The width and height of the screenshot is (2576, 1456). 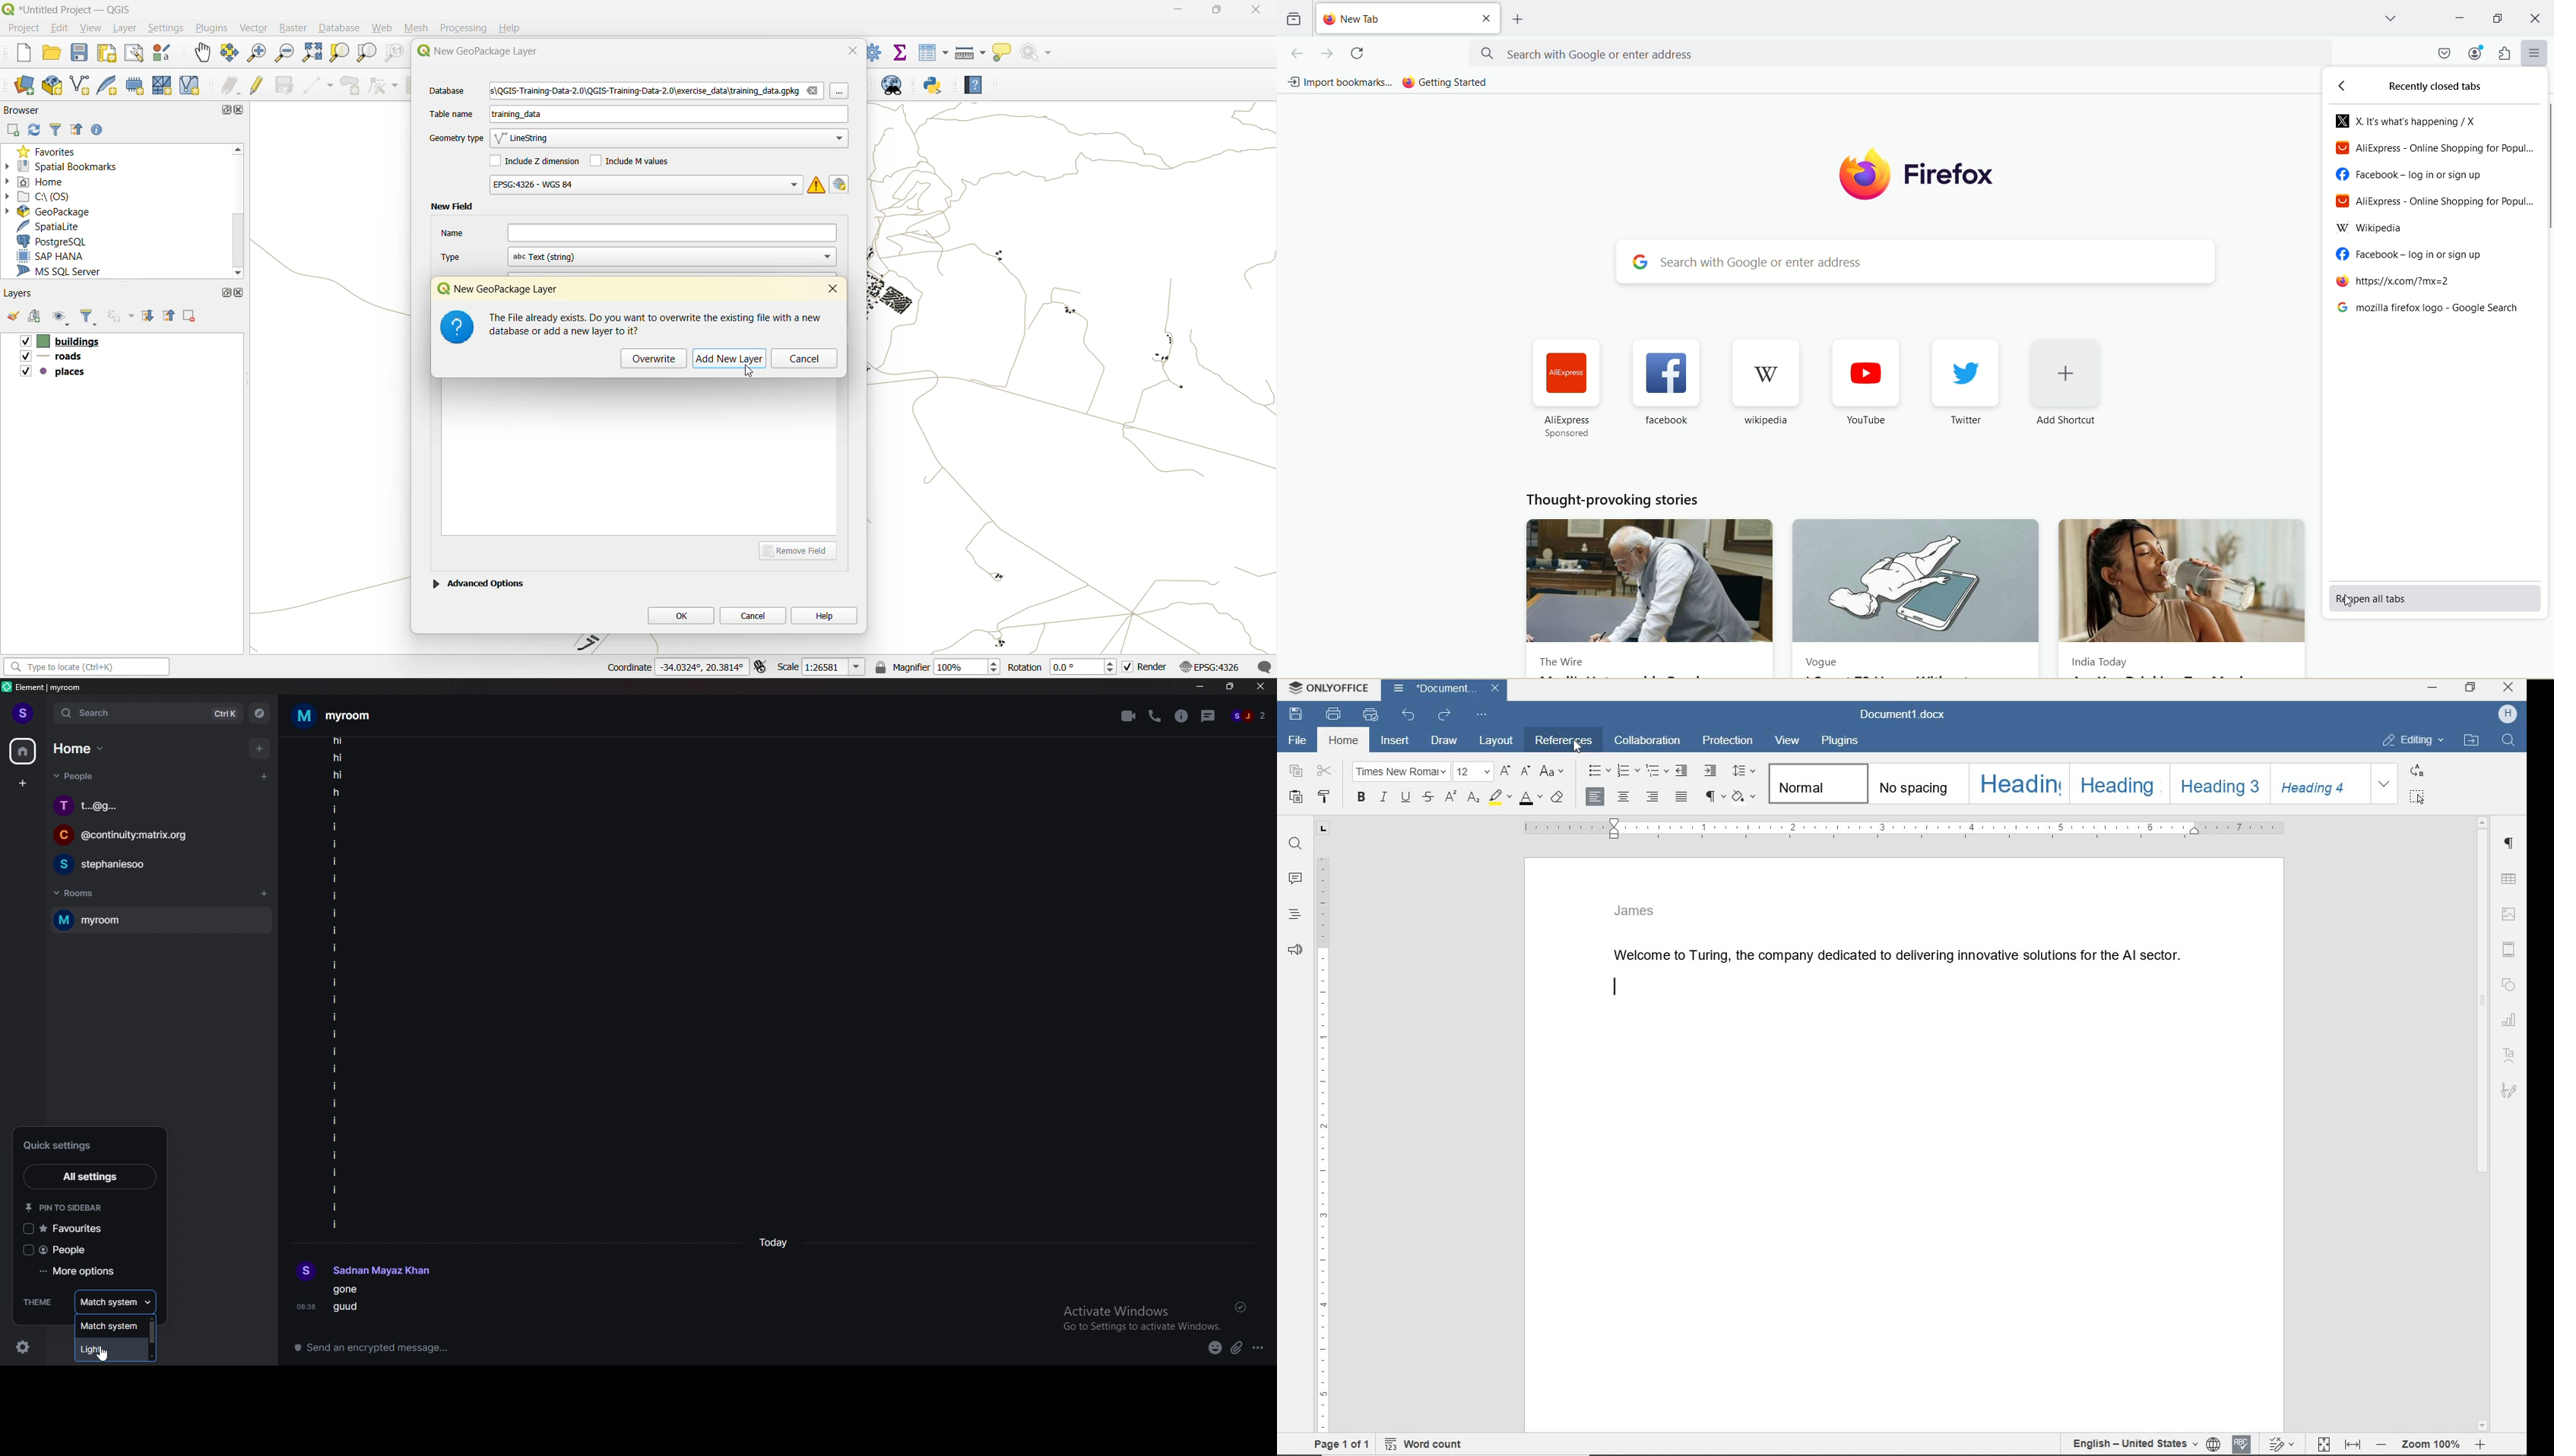 What do you see at coordinates (822, 667) in the screenshot?
I see `scale(1:26581)` at bounding box center [822, 667].